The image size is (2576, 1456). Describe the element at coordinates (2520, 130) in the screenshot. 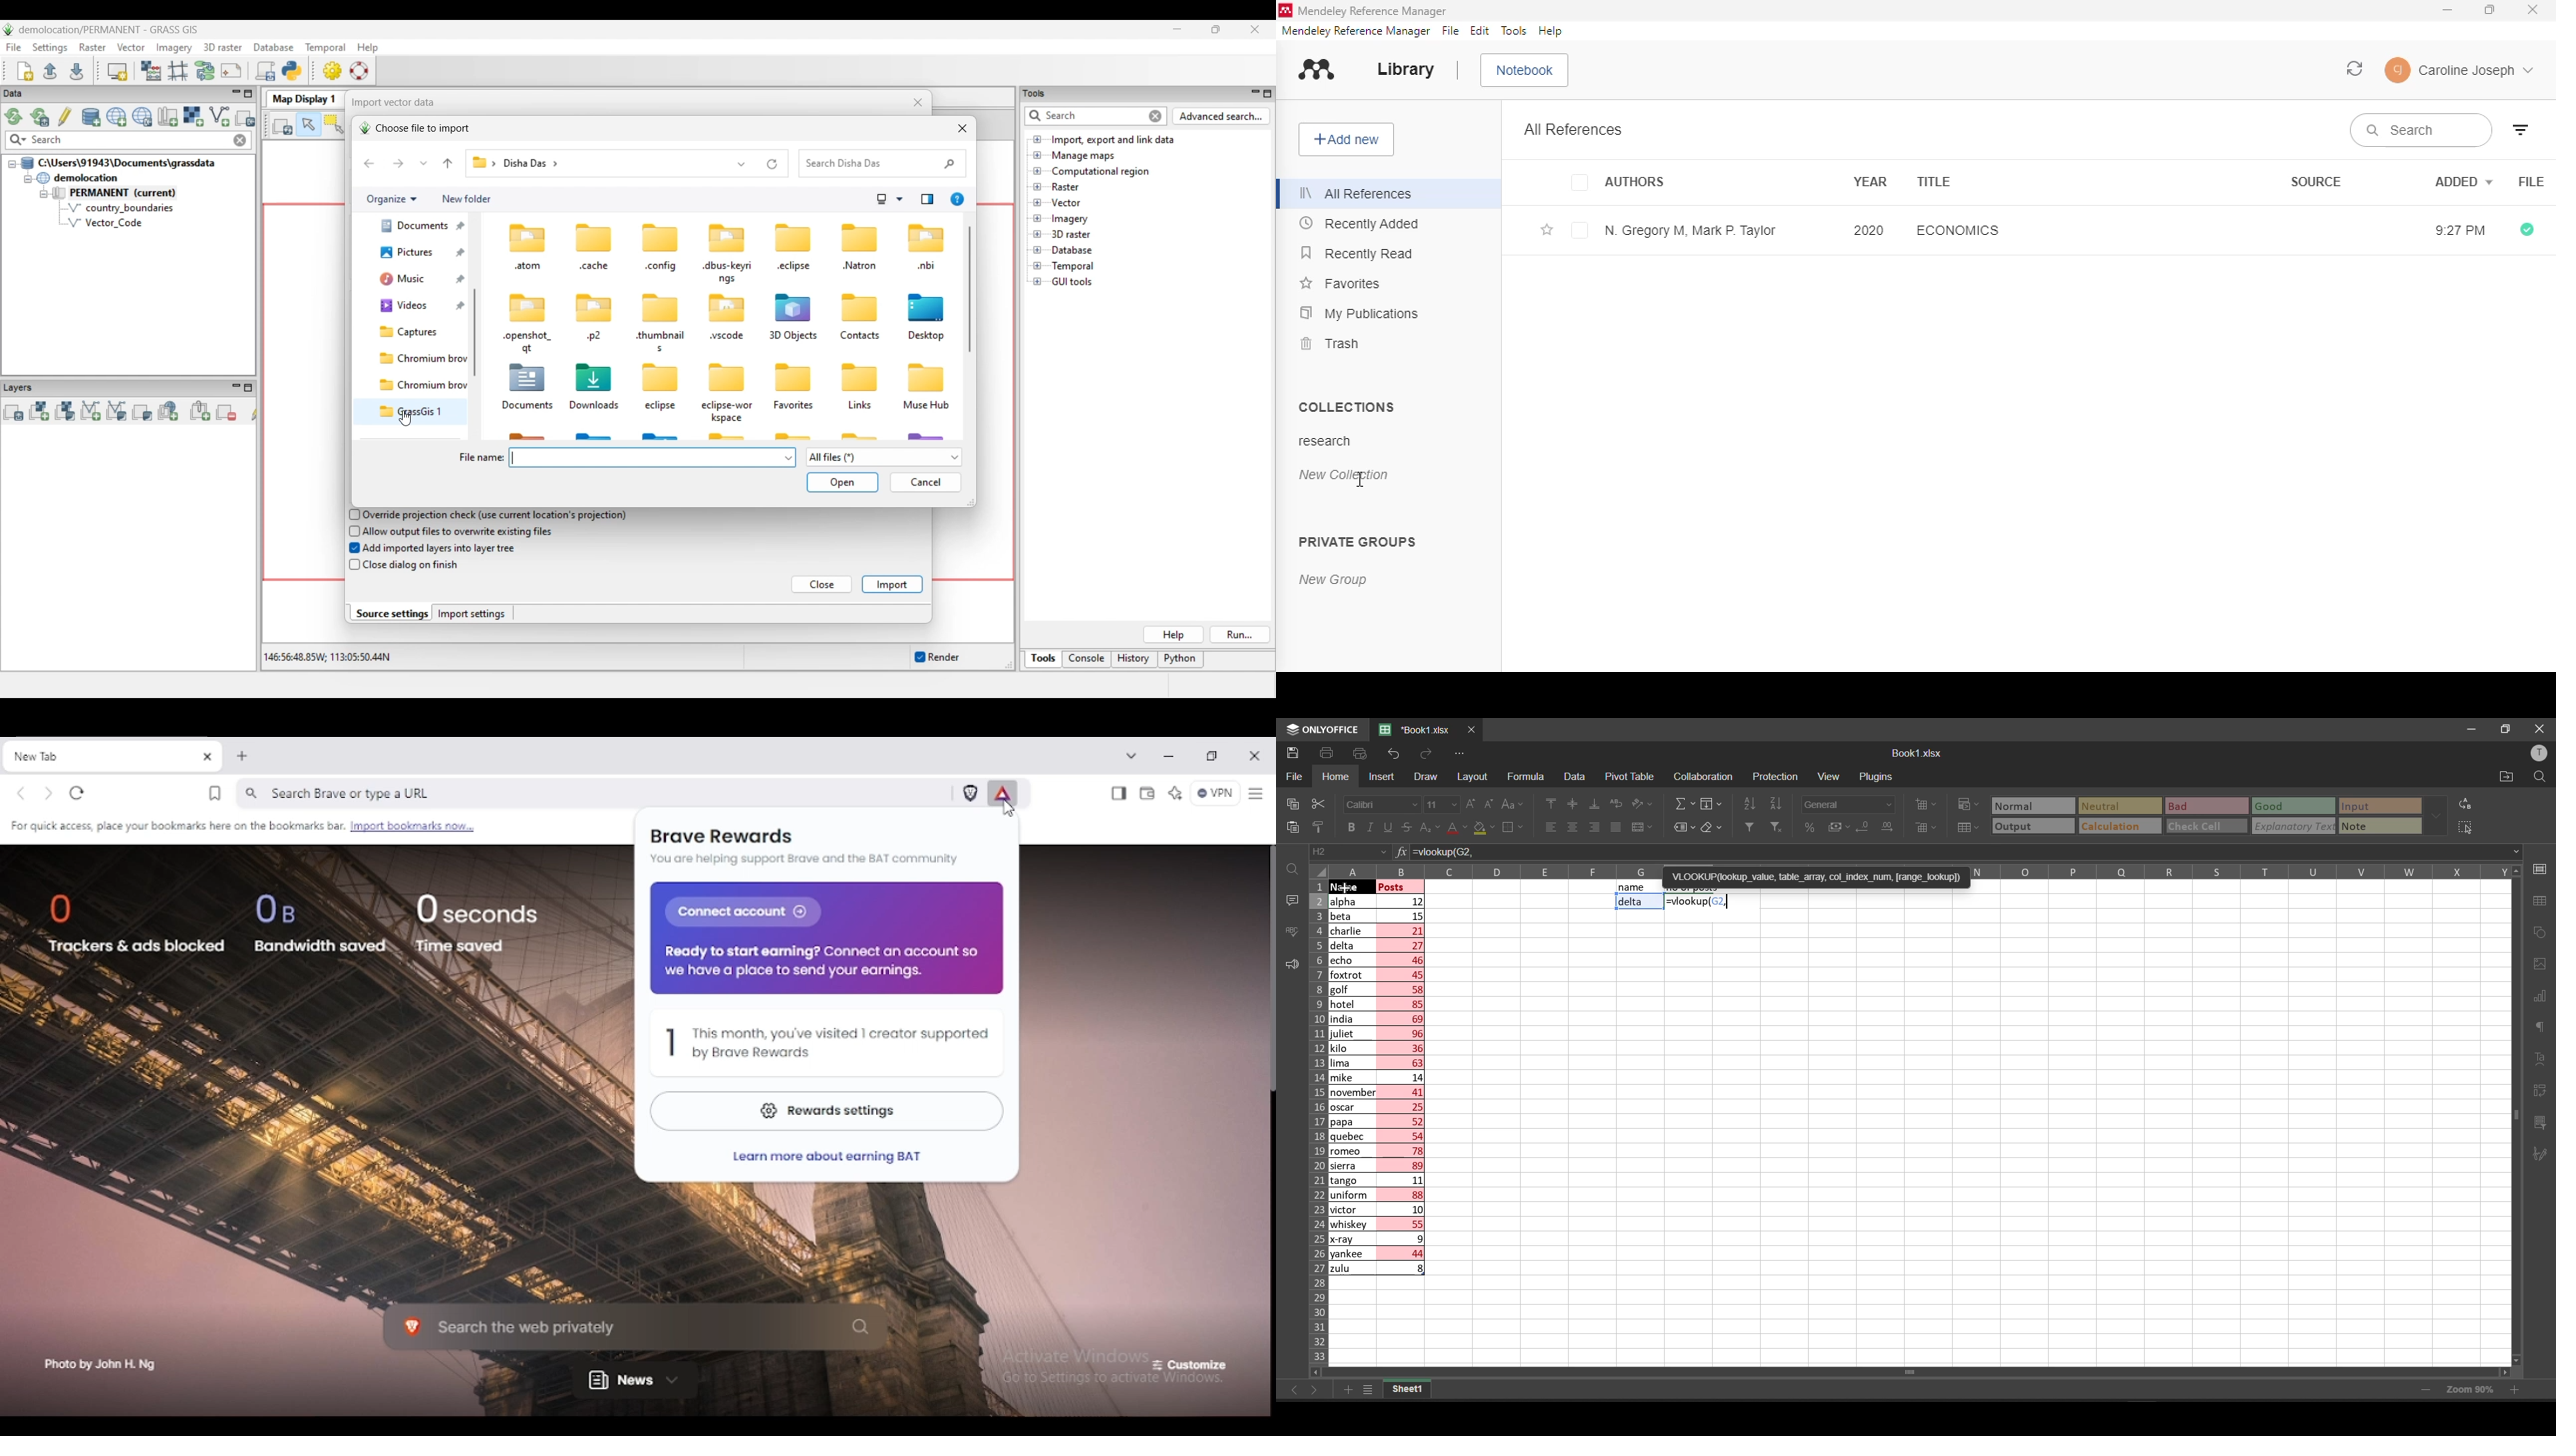

I see `filter by` at that location.